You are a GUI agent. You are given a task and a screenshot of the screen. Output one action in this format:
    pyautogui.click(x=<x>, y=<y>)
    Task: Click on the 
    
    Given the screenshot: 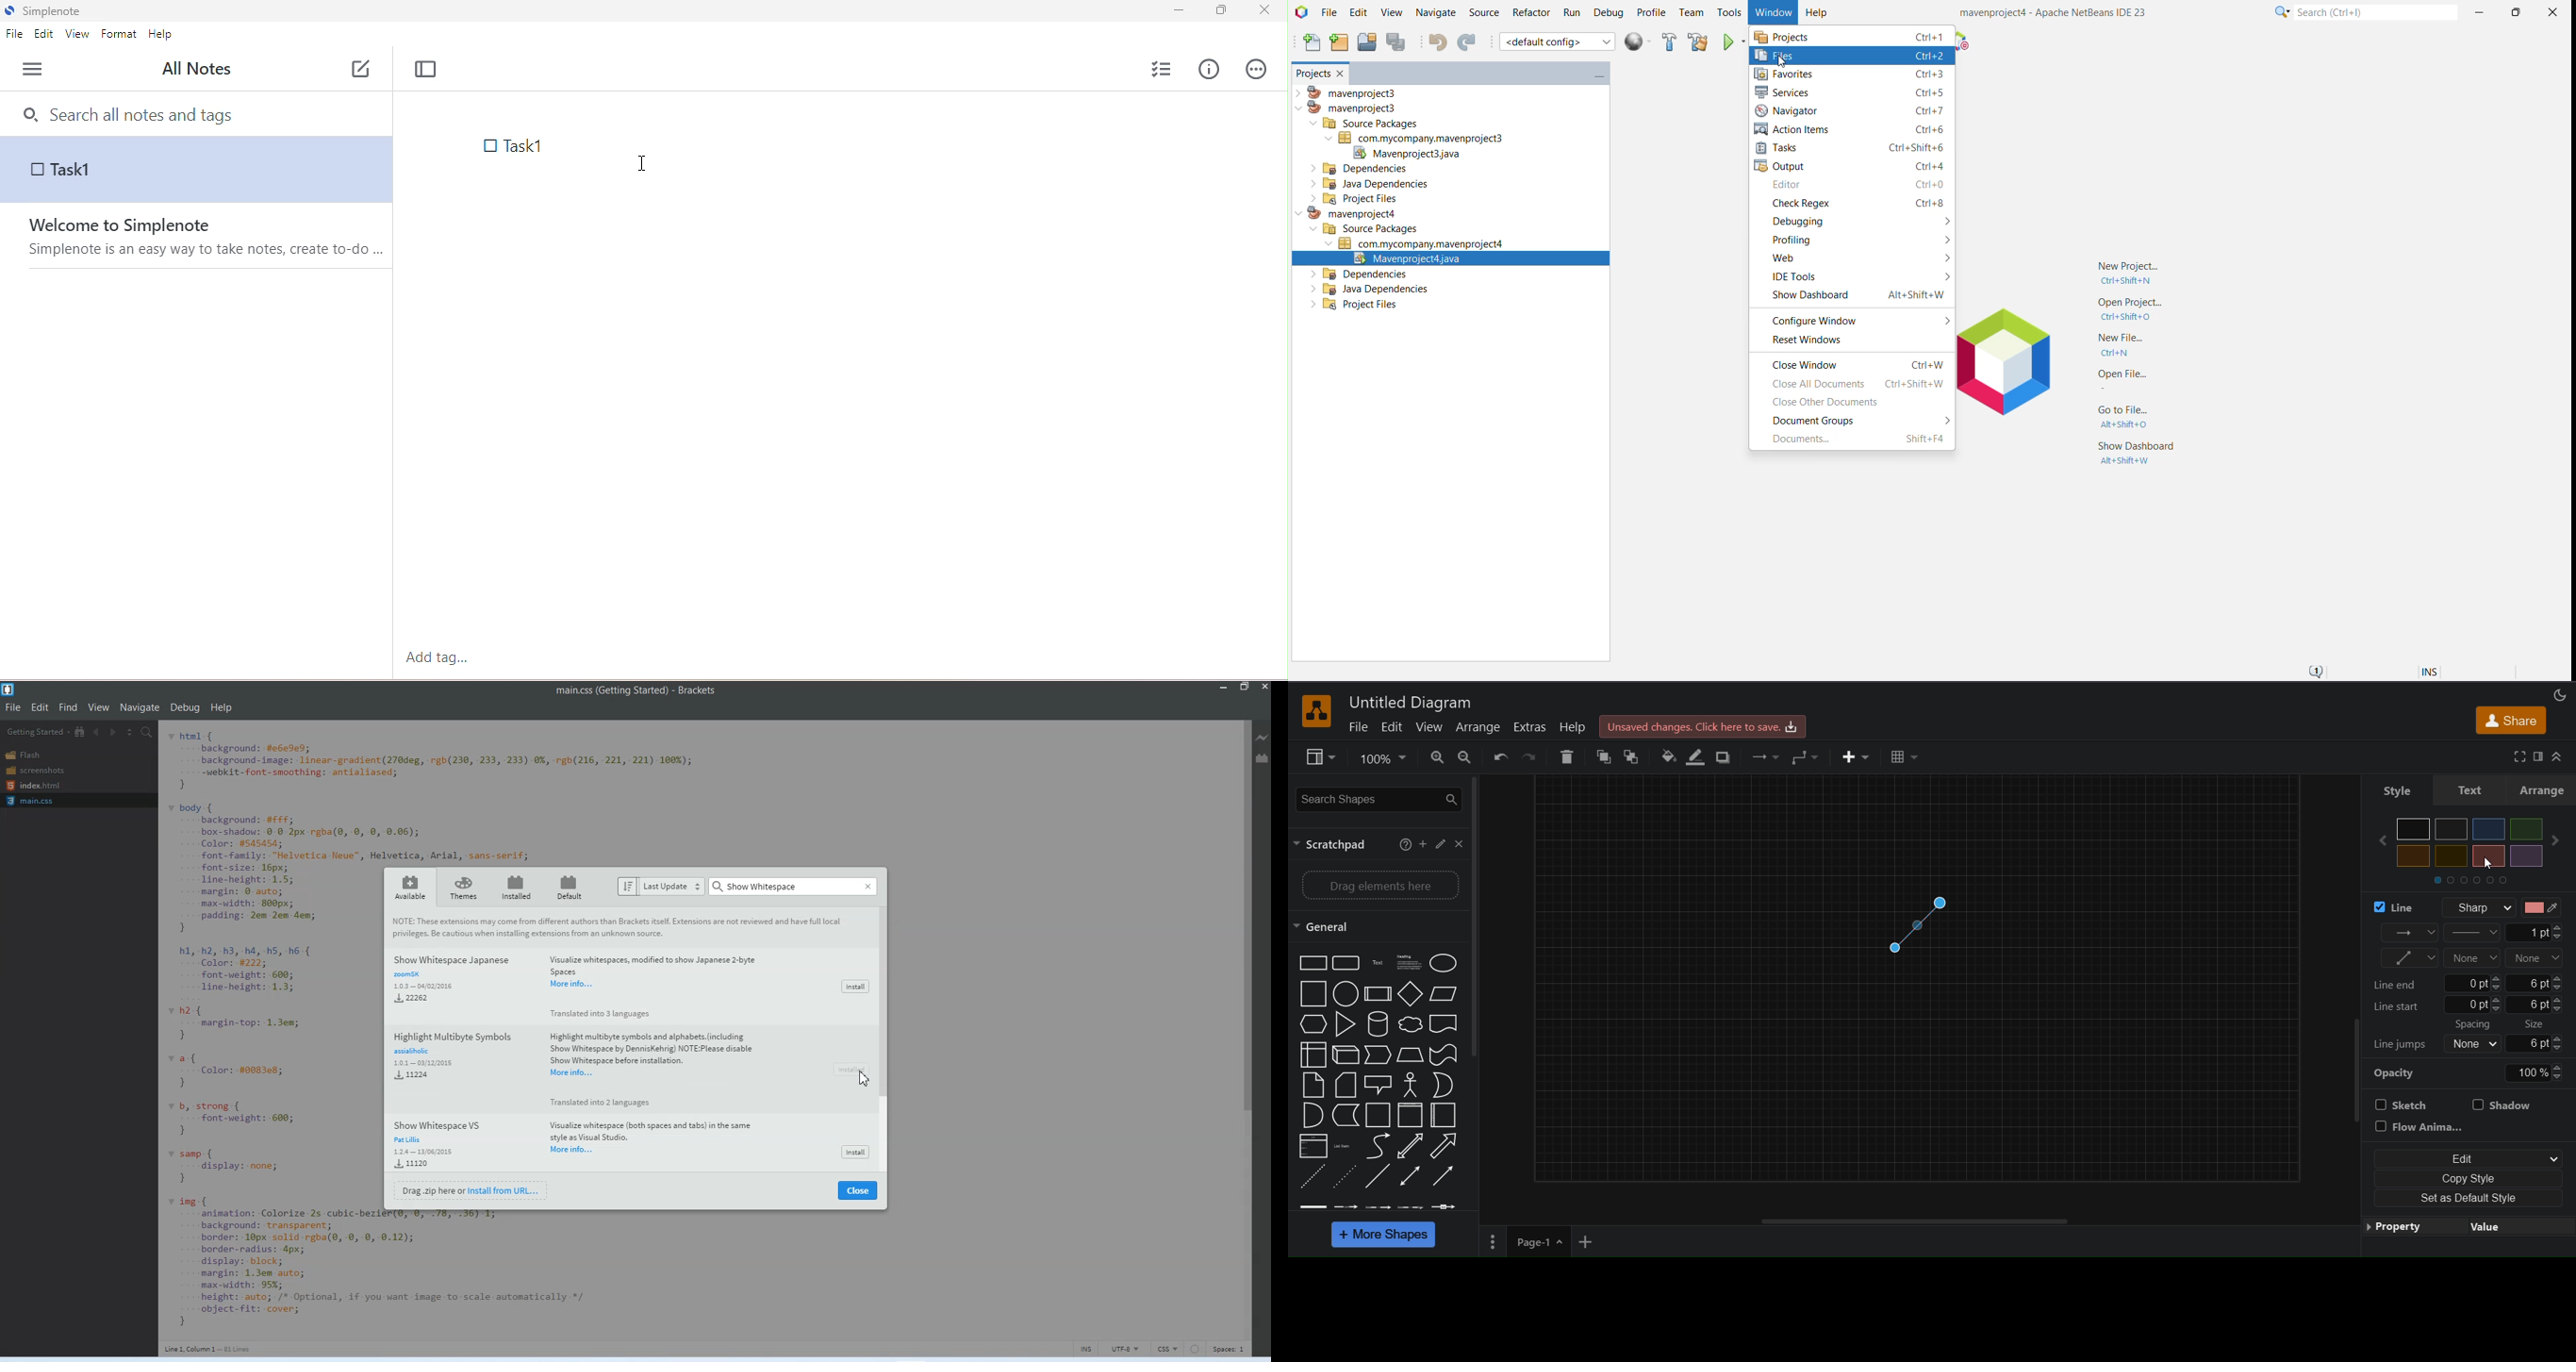 What is the action you would take?
    pyautogui.click(x=2472, y=1074)
    